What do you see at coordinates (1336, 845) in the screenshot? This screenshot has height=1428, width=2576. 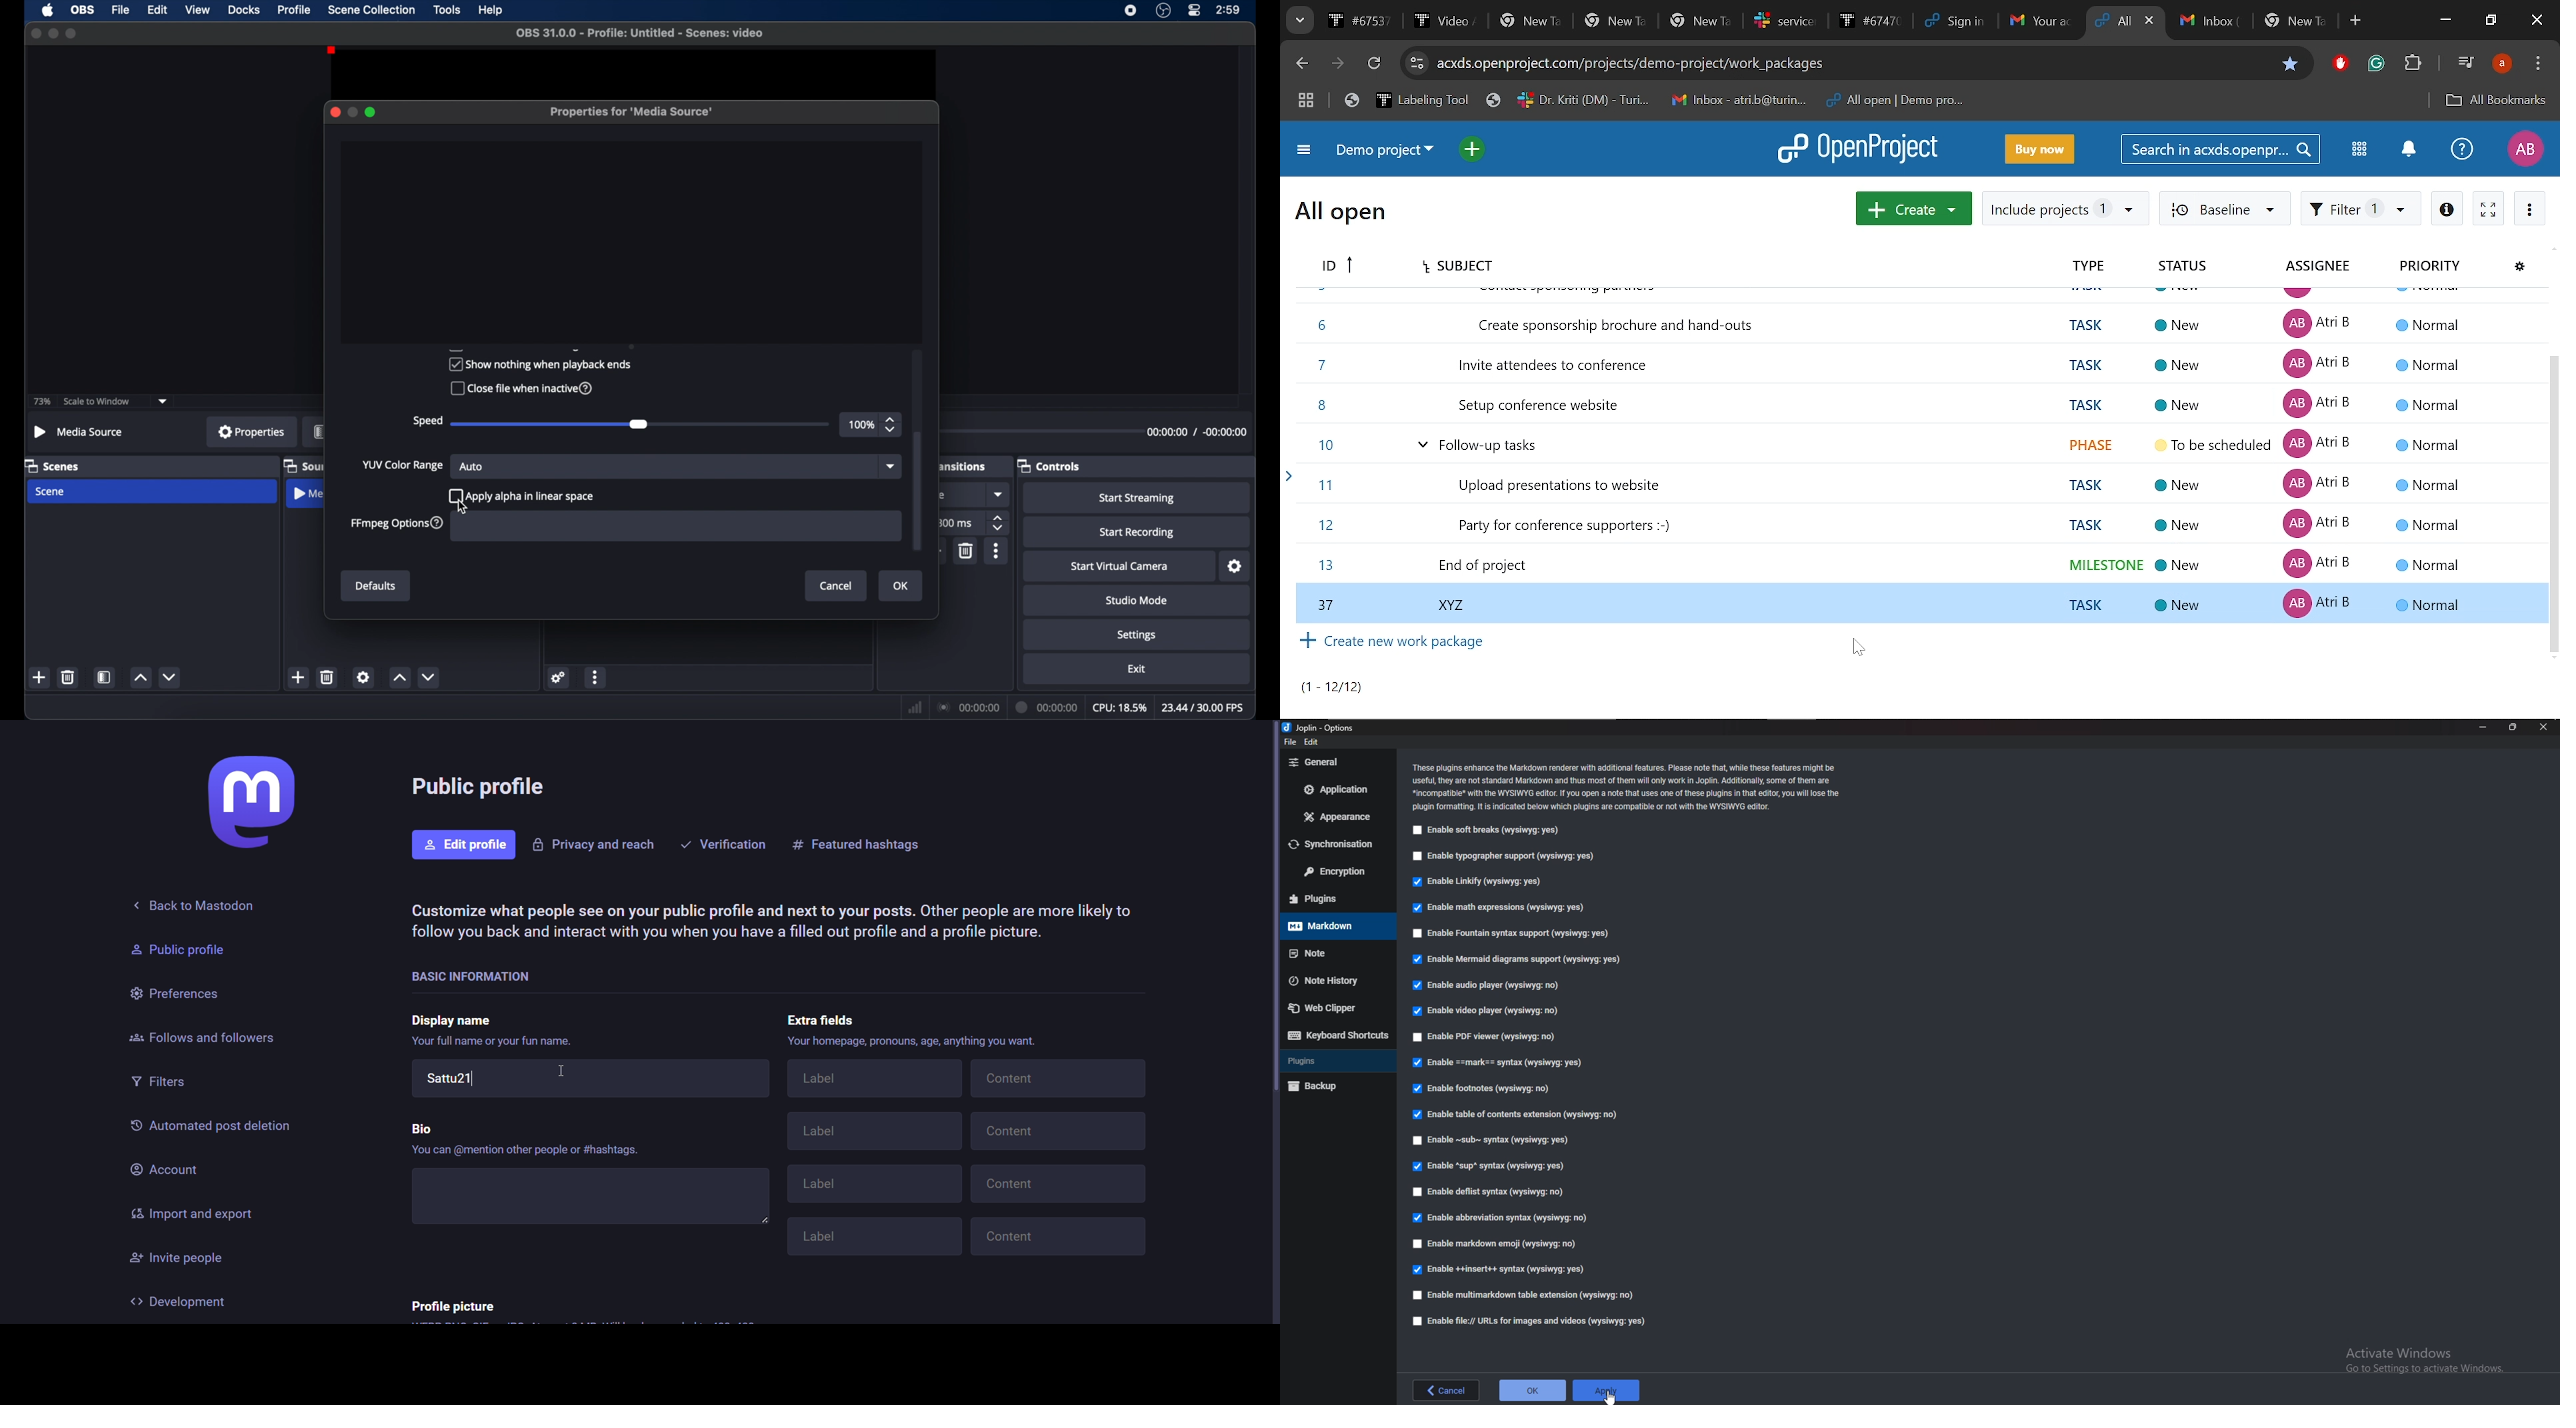 I see `Synchronization` at bounding box center [1336, 845].